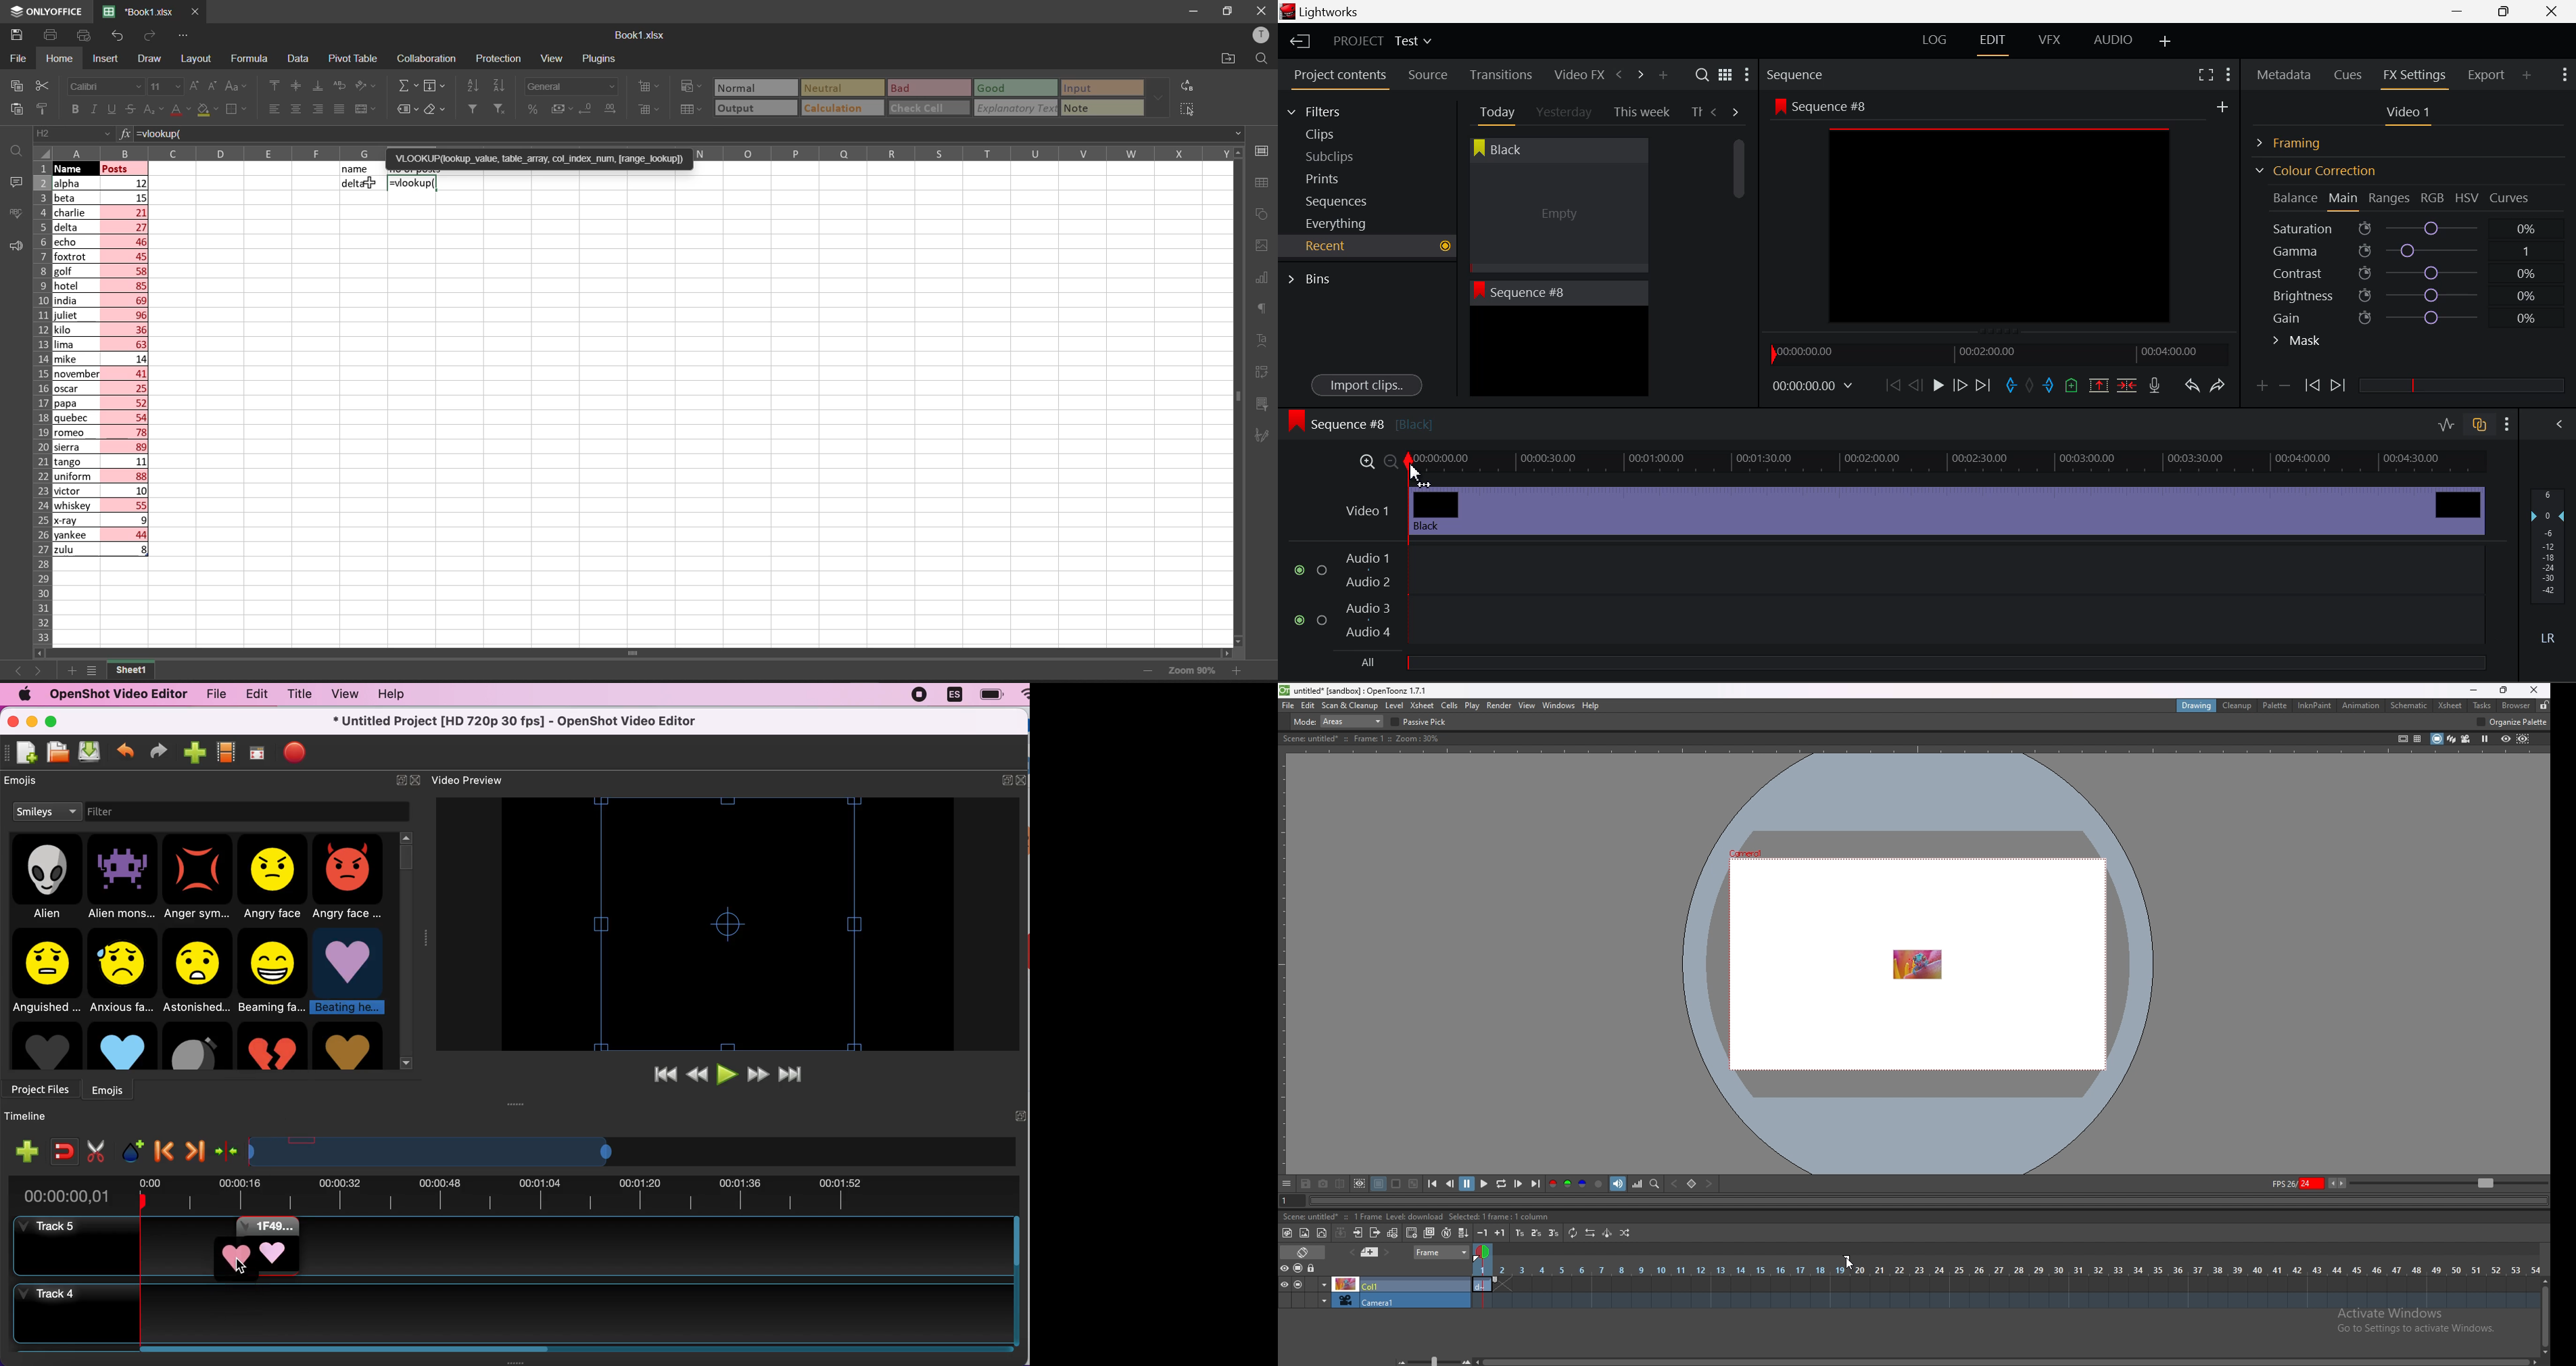  What do you see at coordinates (1157, 95) in the screenshot?
I see `data font additional options` at bounding box center [1157, 95].